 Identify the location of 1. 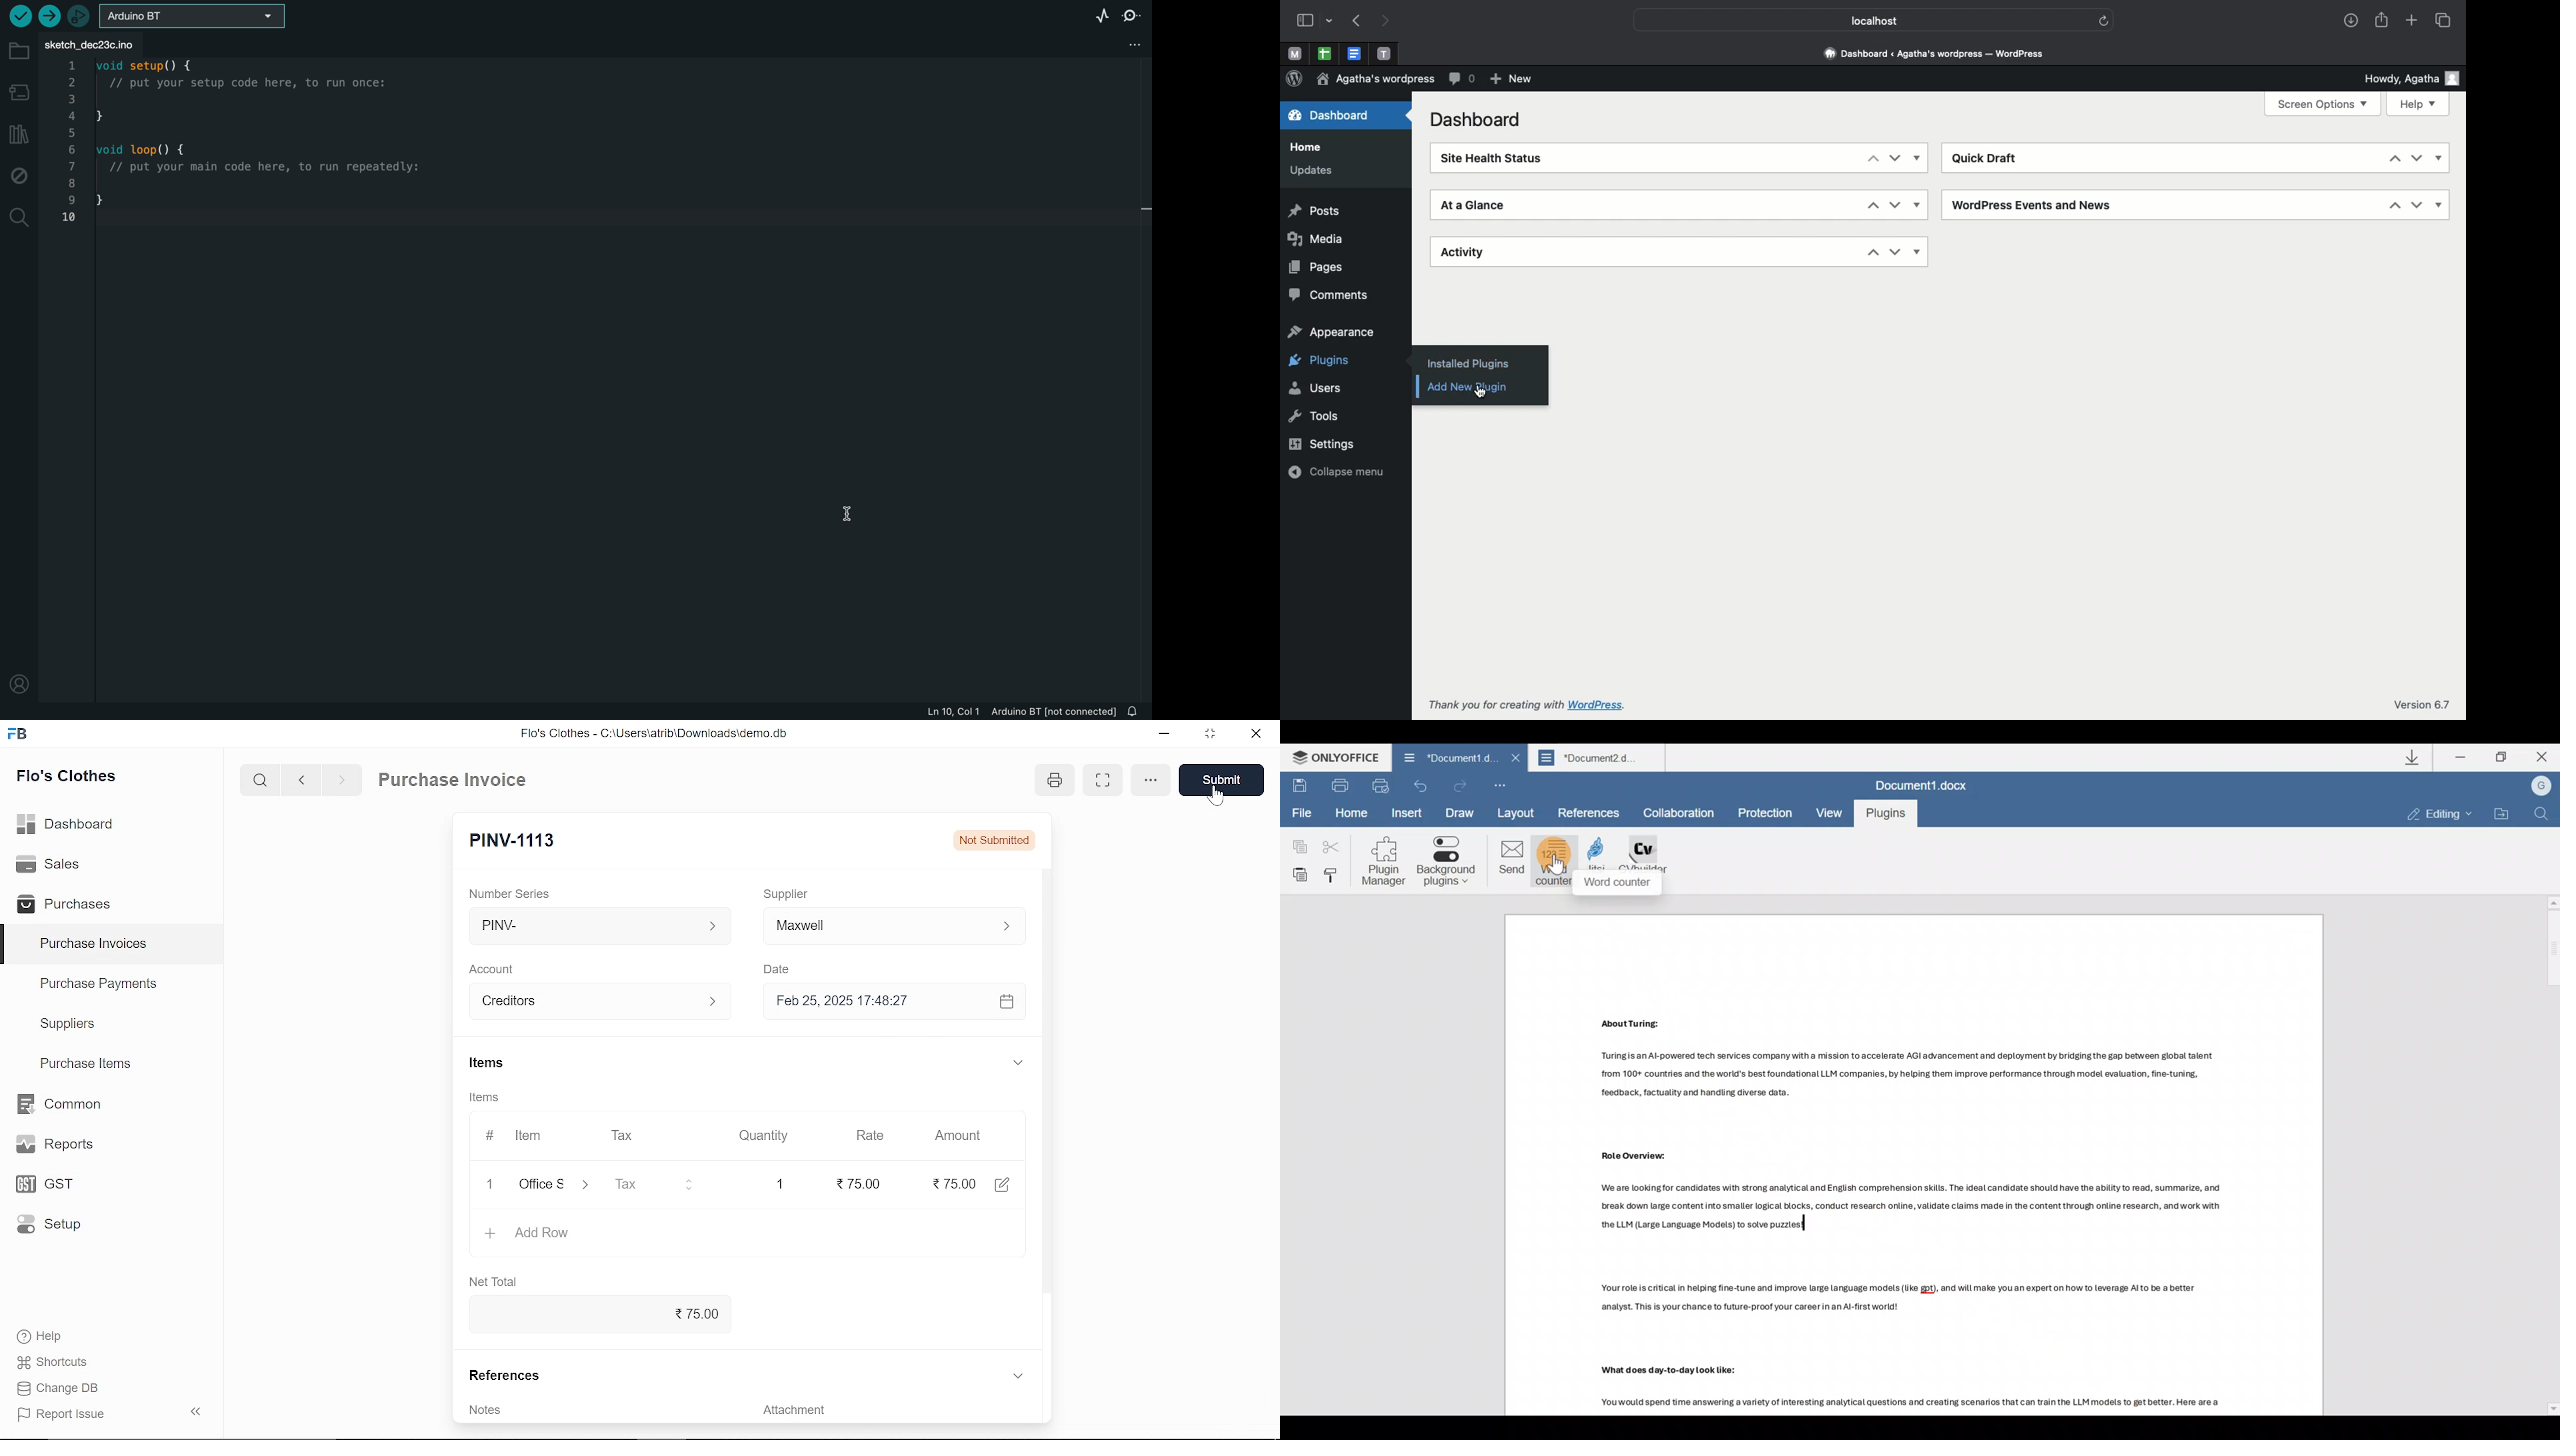
(779, 1183).